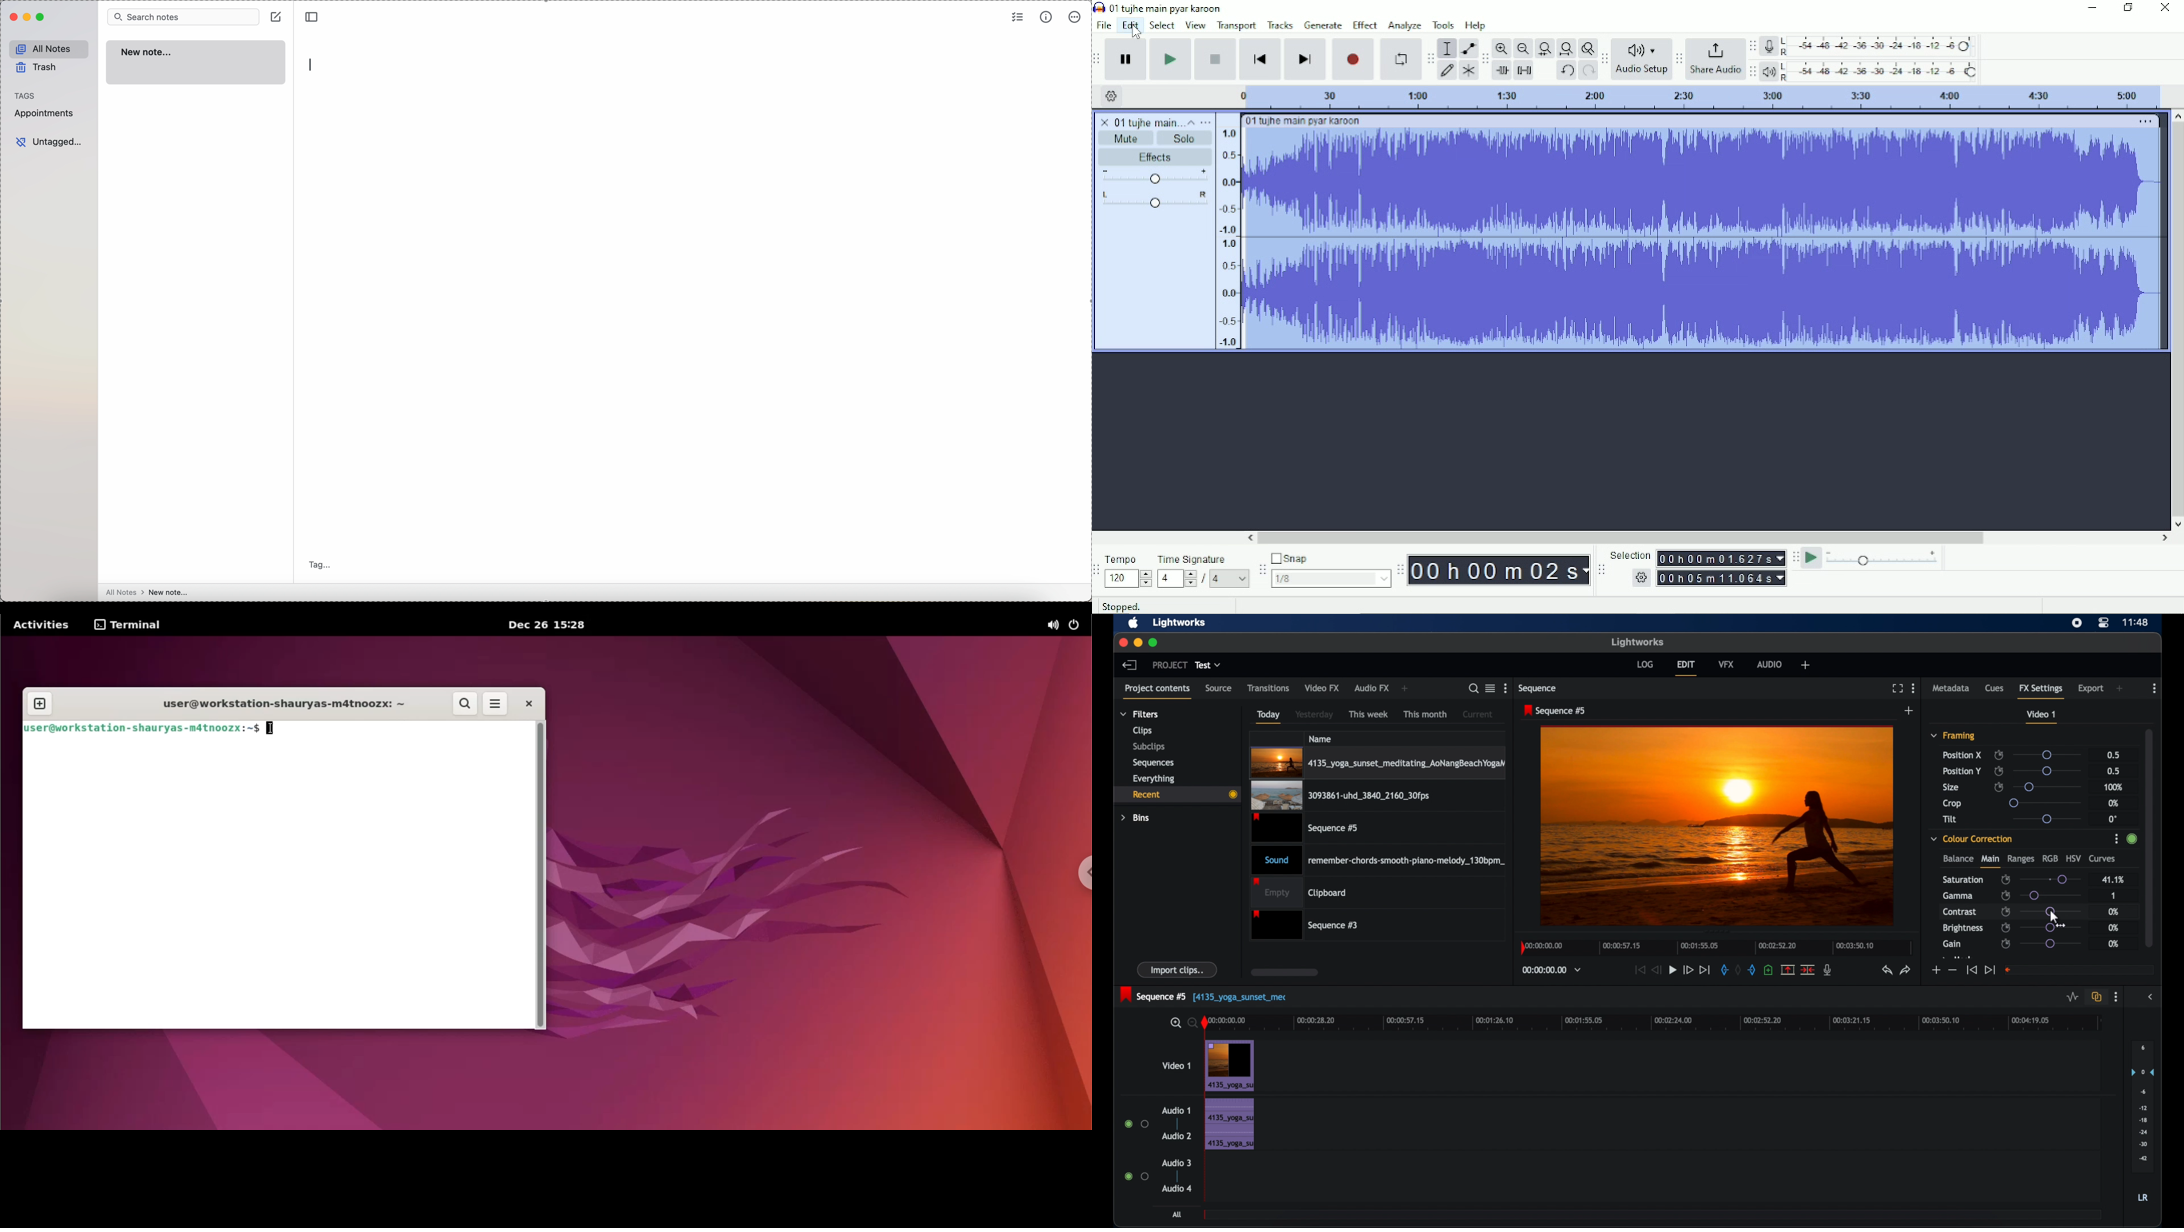  What do you see at coordinates (1138, 33) in the screenshot?
I see `Cursir` at bounding box center [1138, 33].